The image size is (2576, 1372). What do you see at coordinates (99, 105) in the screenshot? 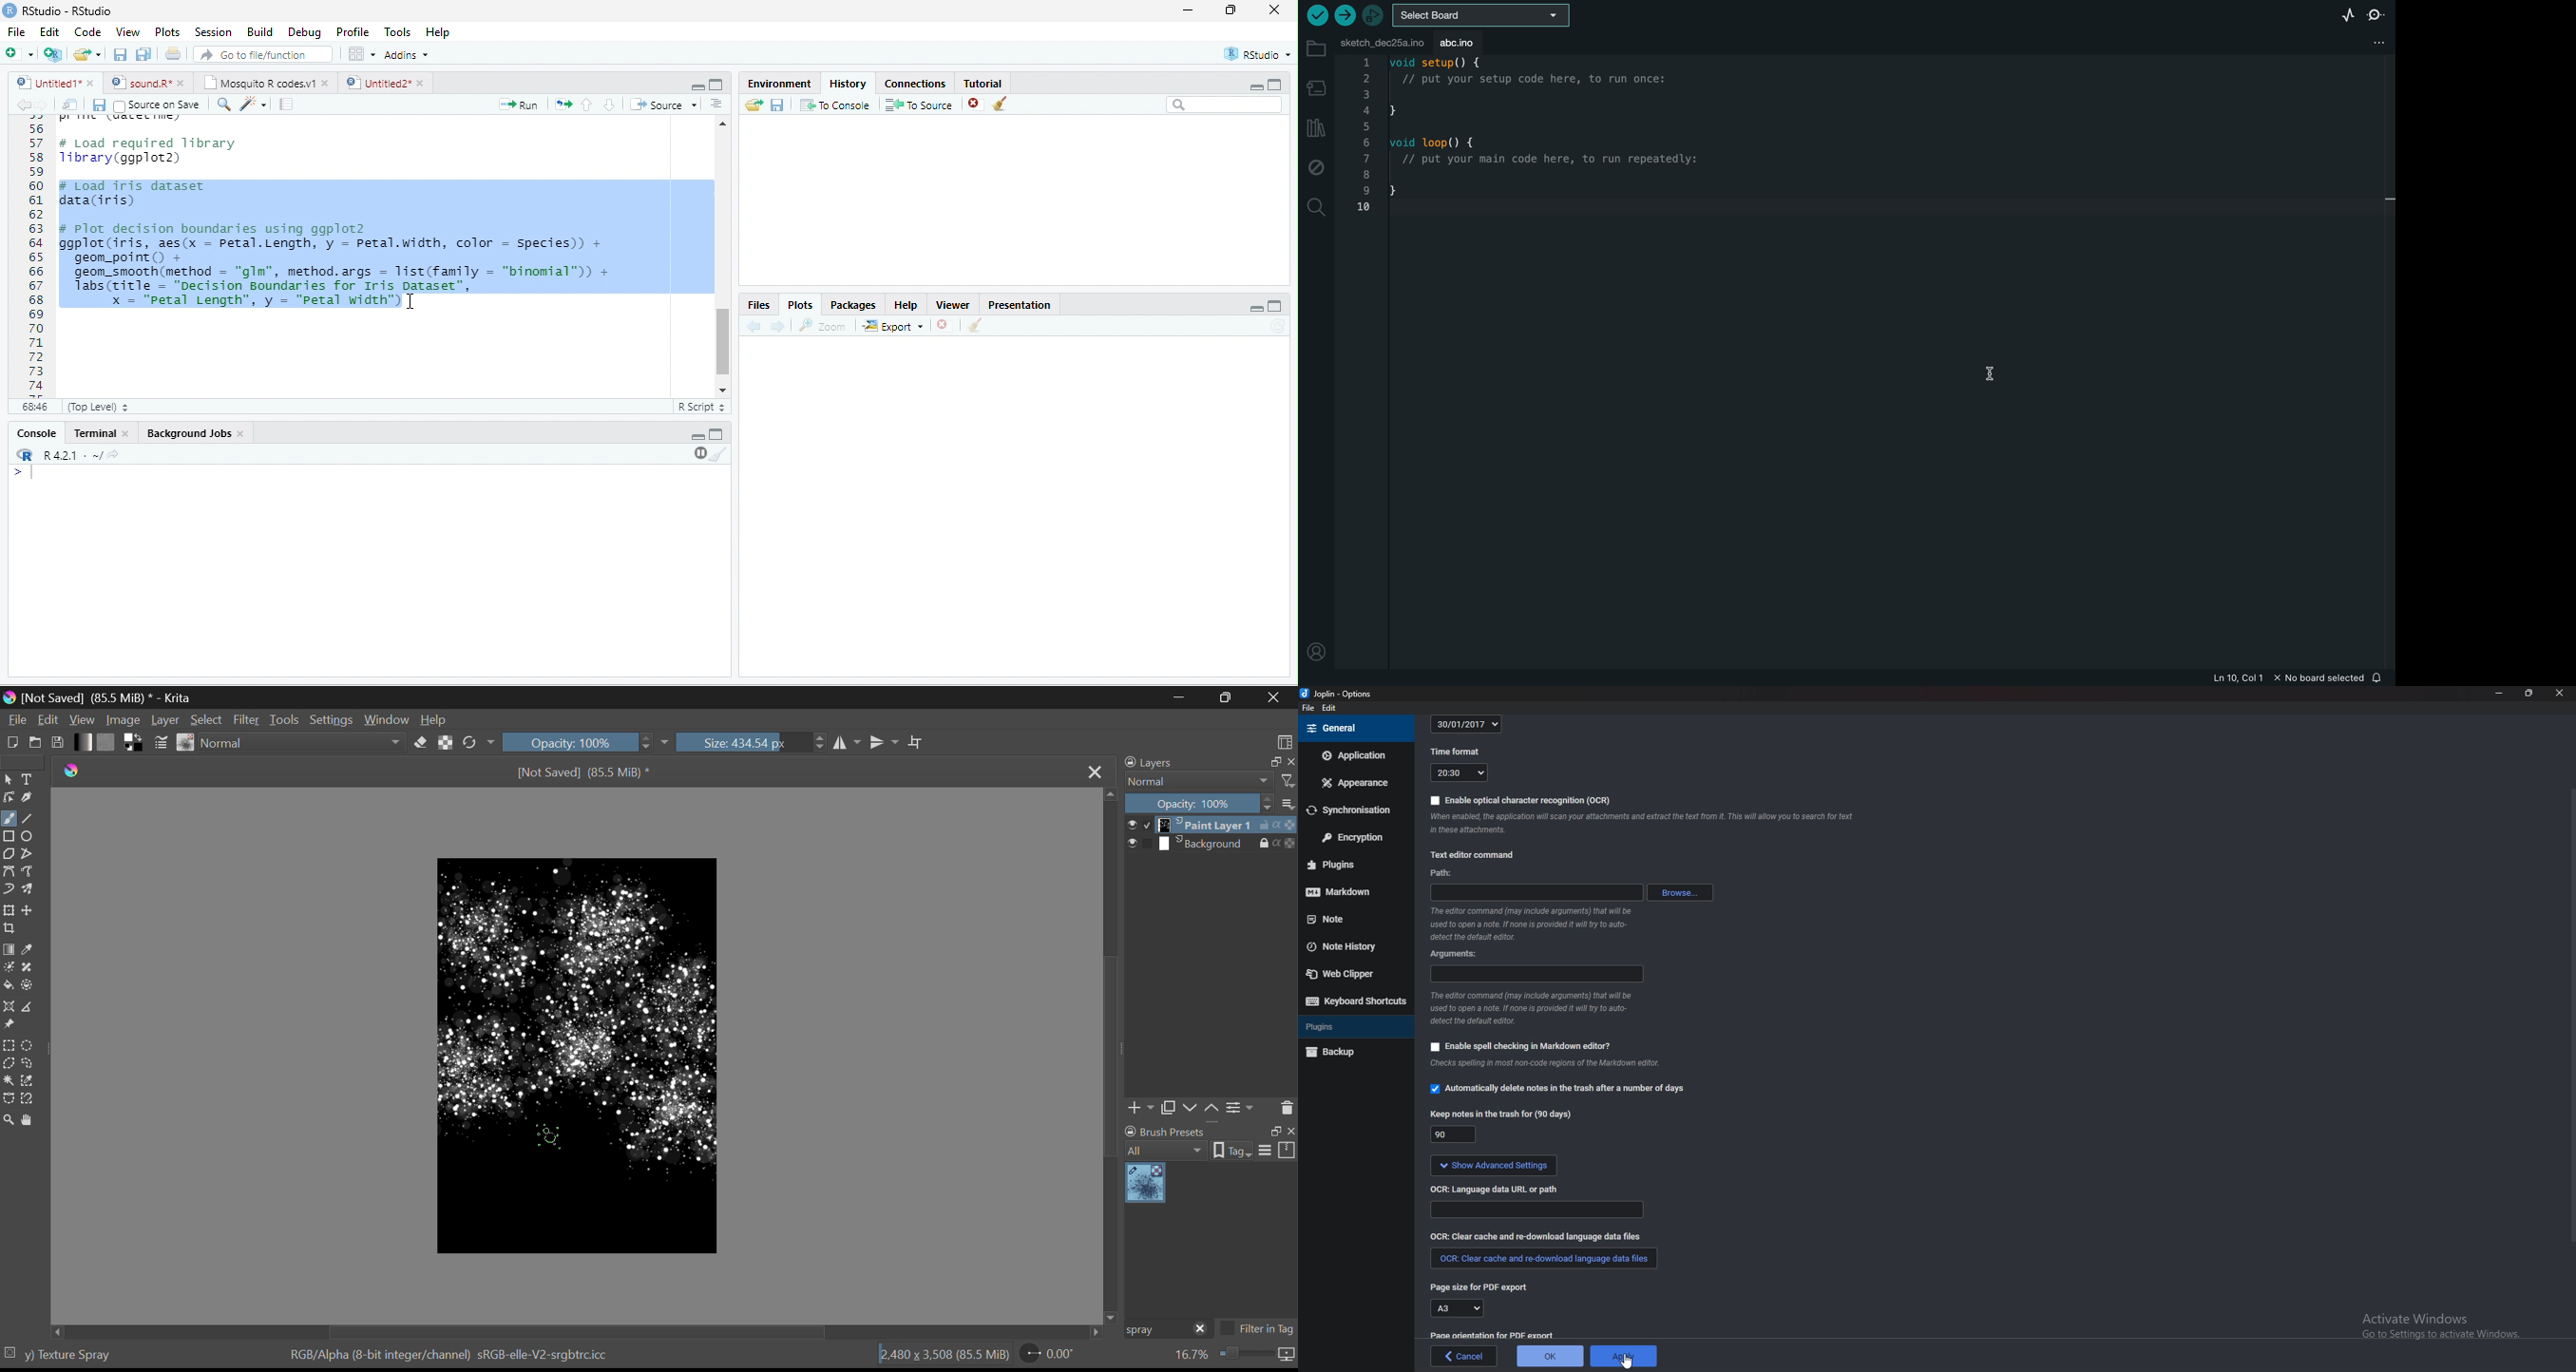
I see `save` at bounding box center [99, 105].